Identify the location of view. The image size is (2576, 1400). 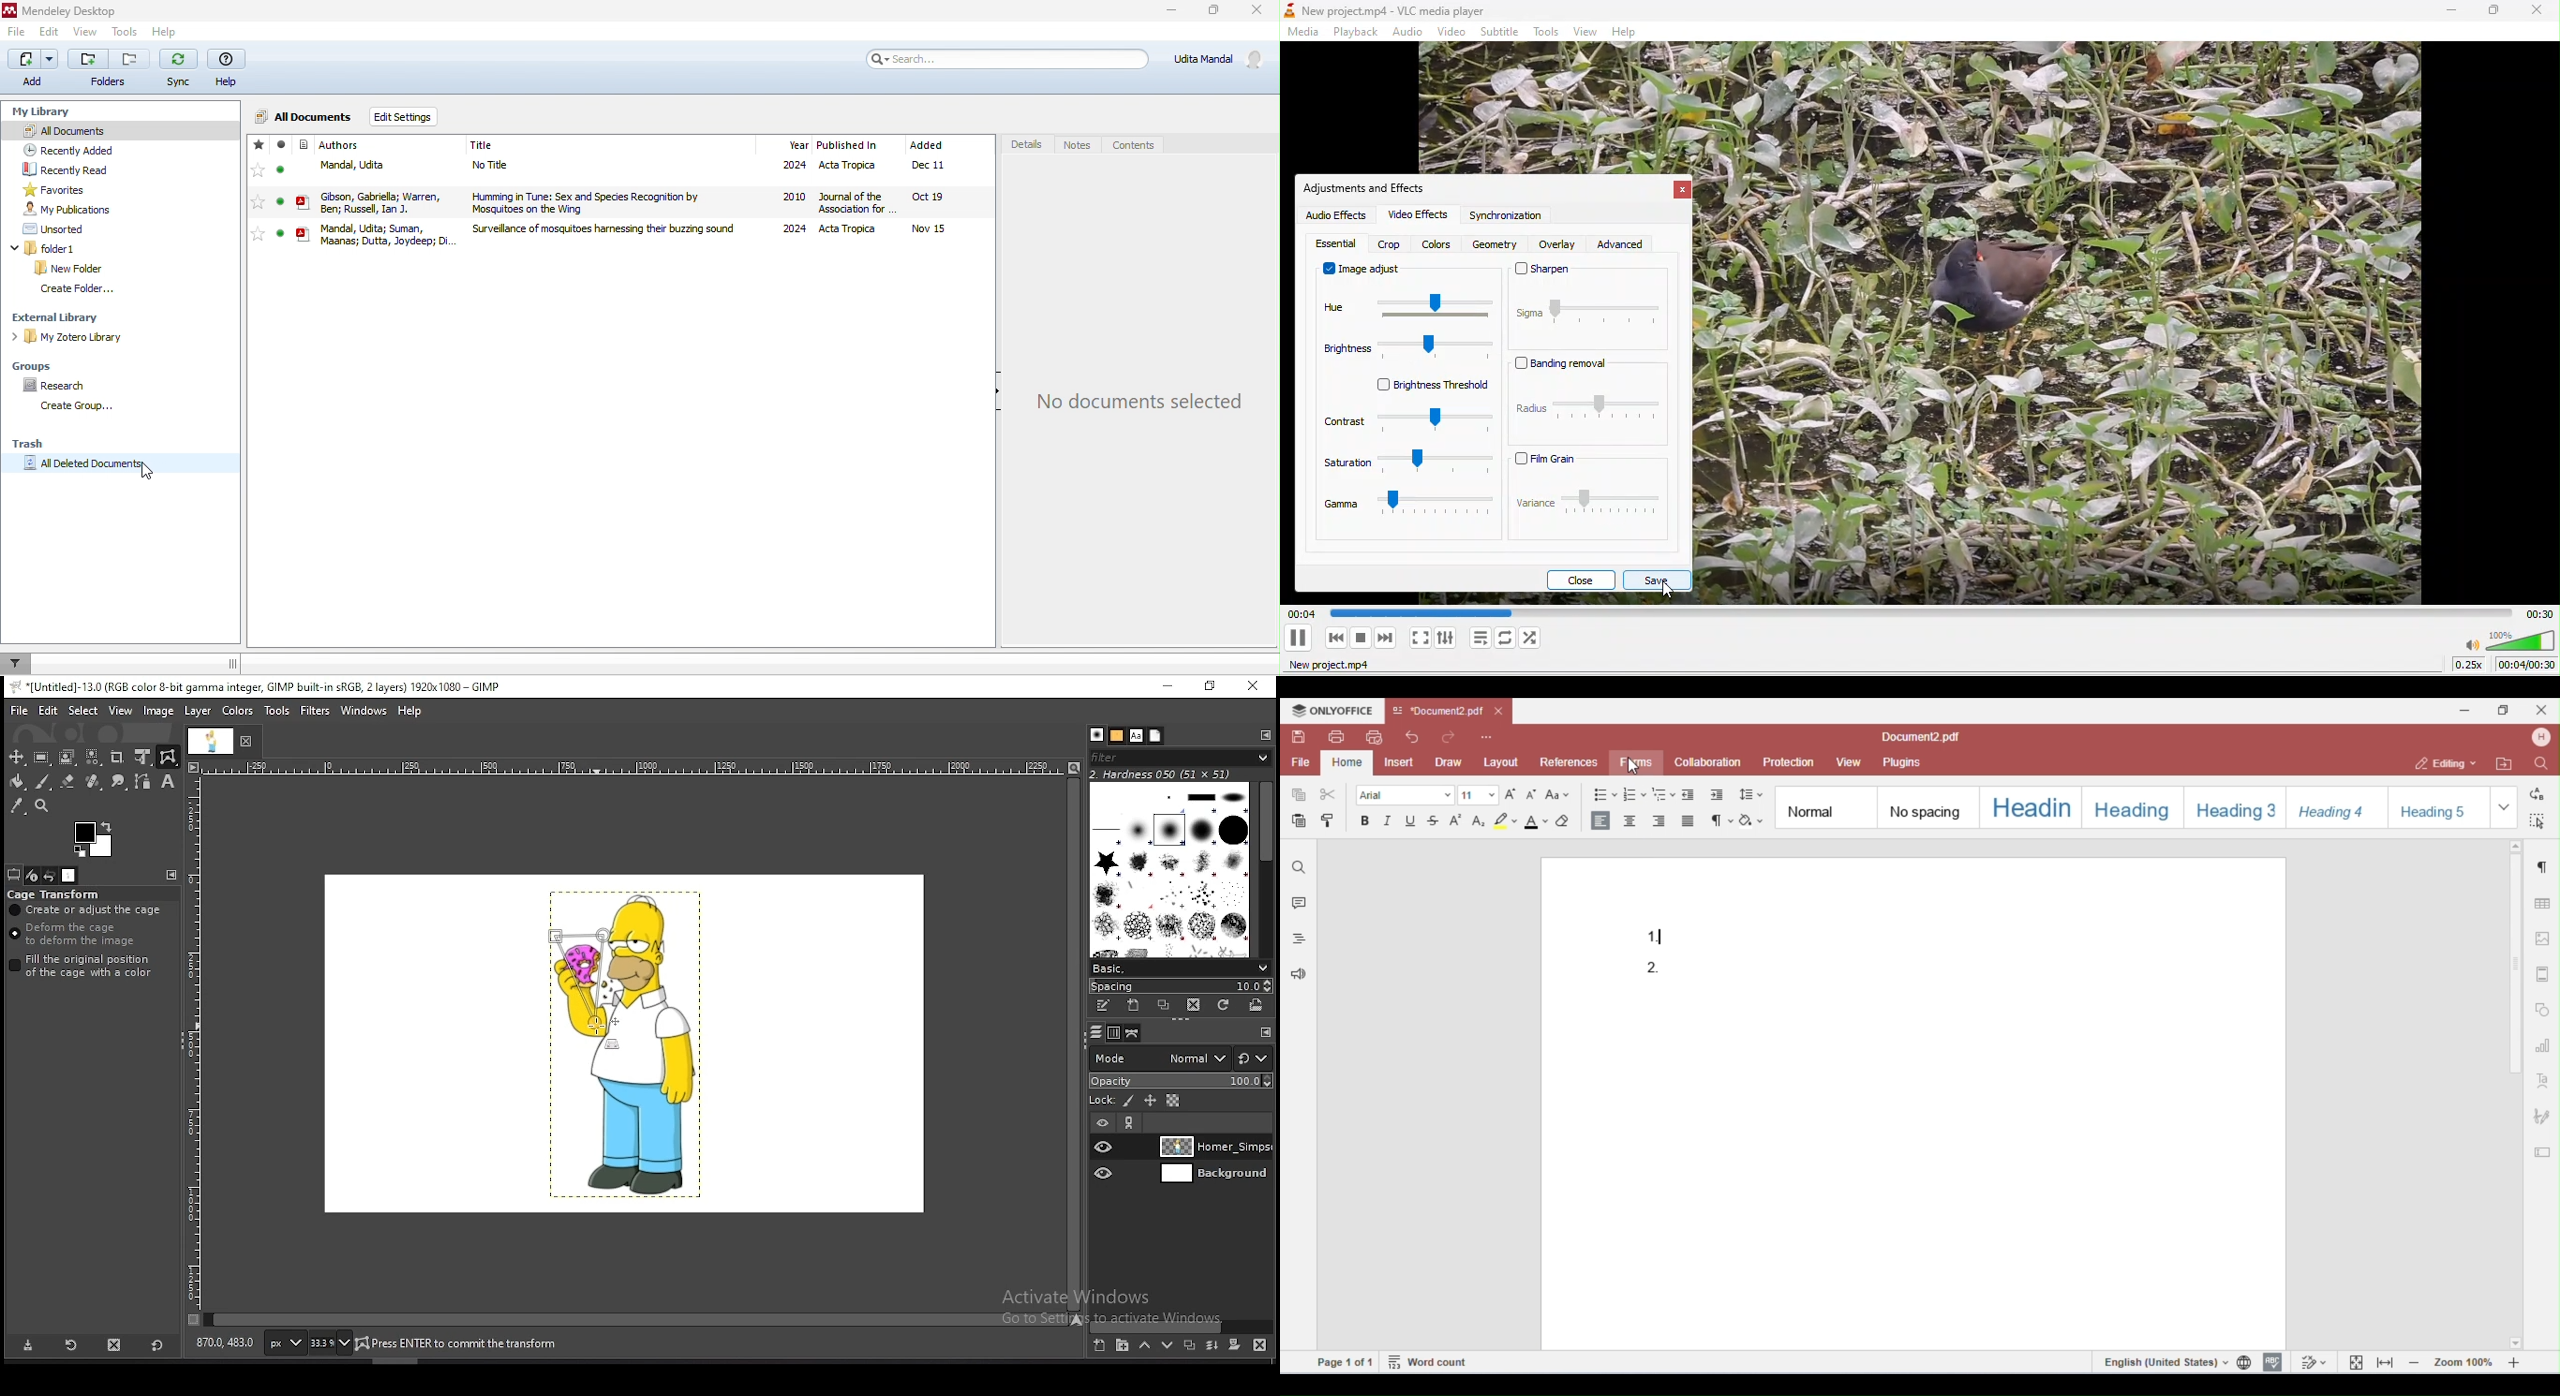
(84, 33).